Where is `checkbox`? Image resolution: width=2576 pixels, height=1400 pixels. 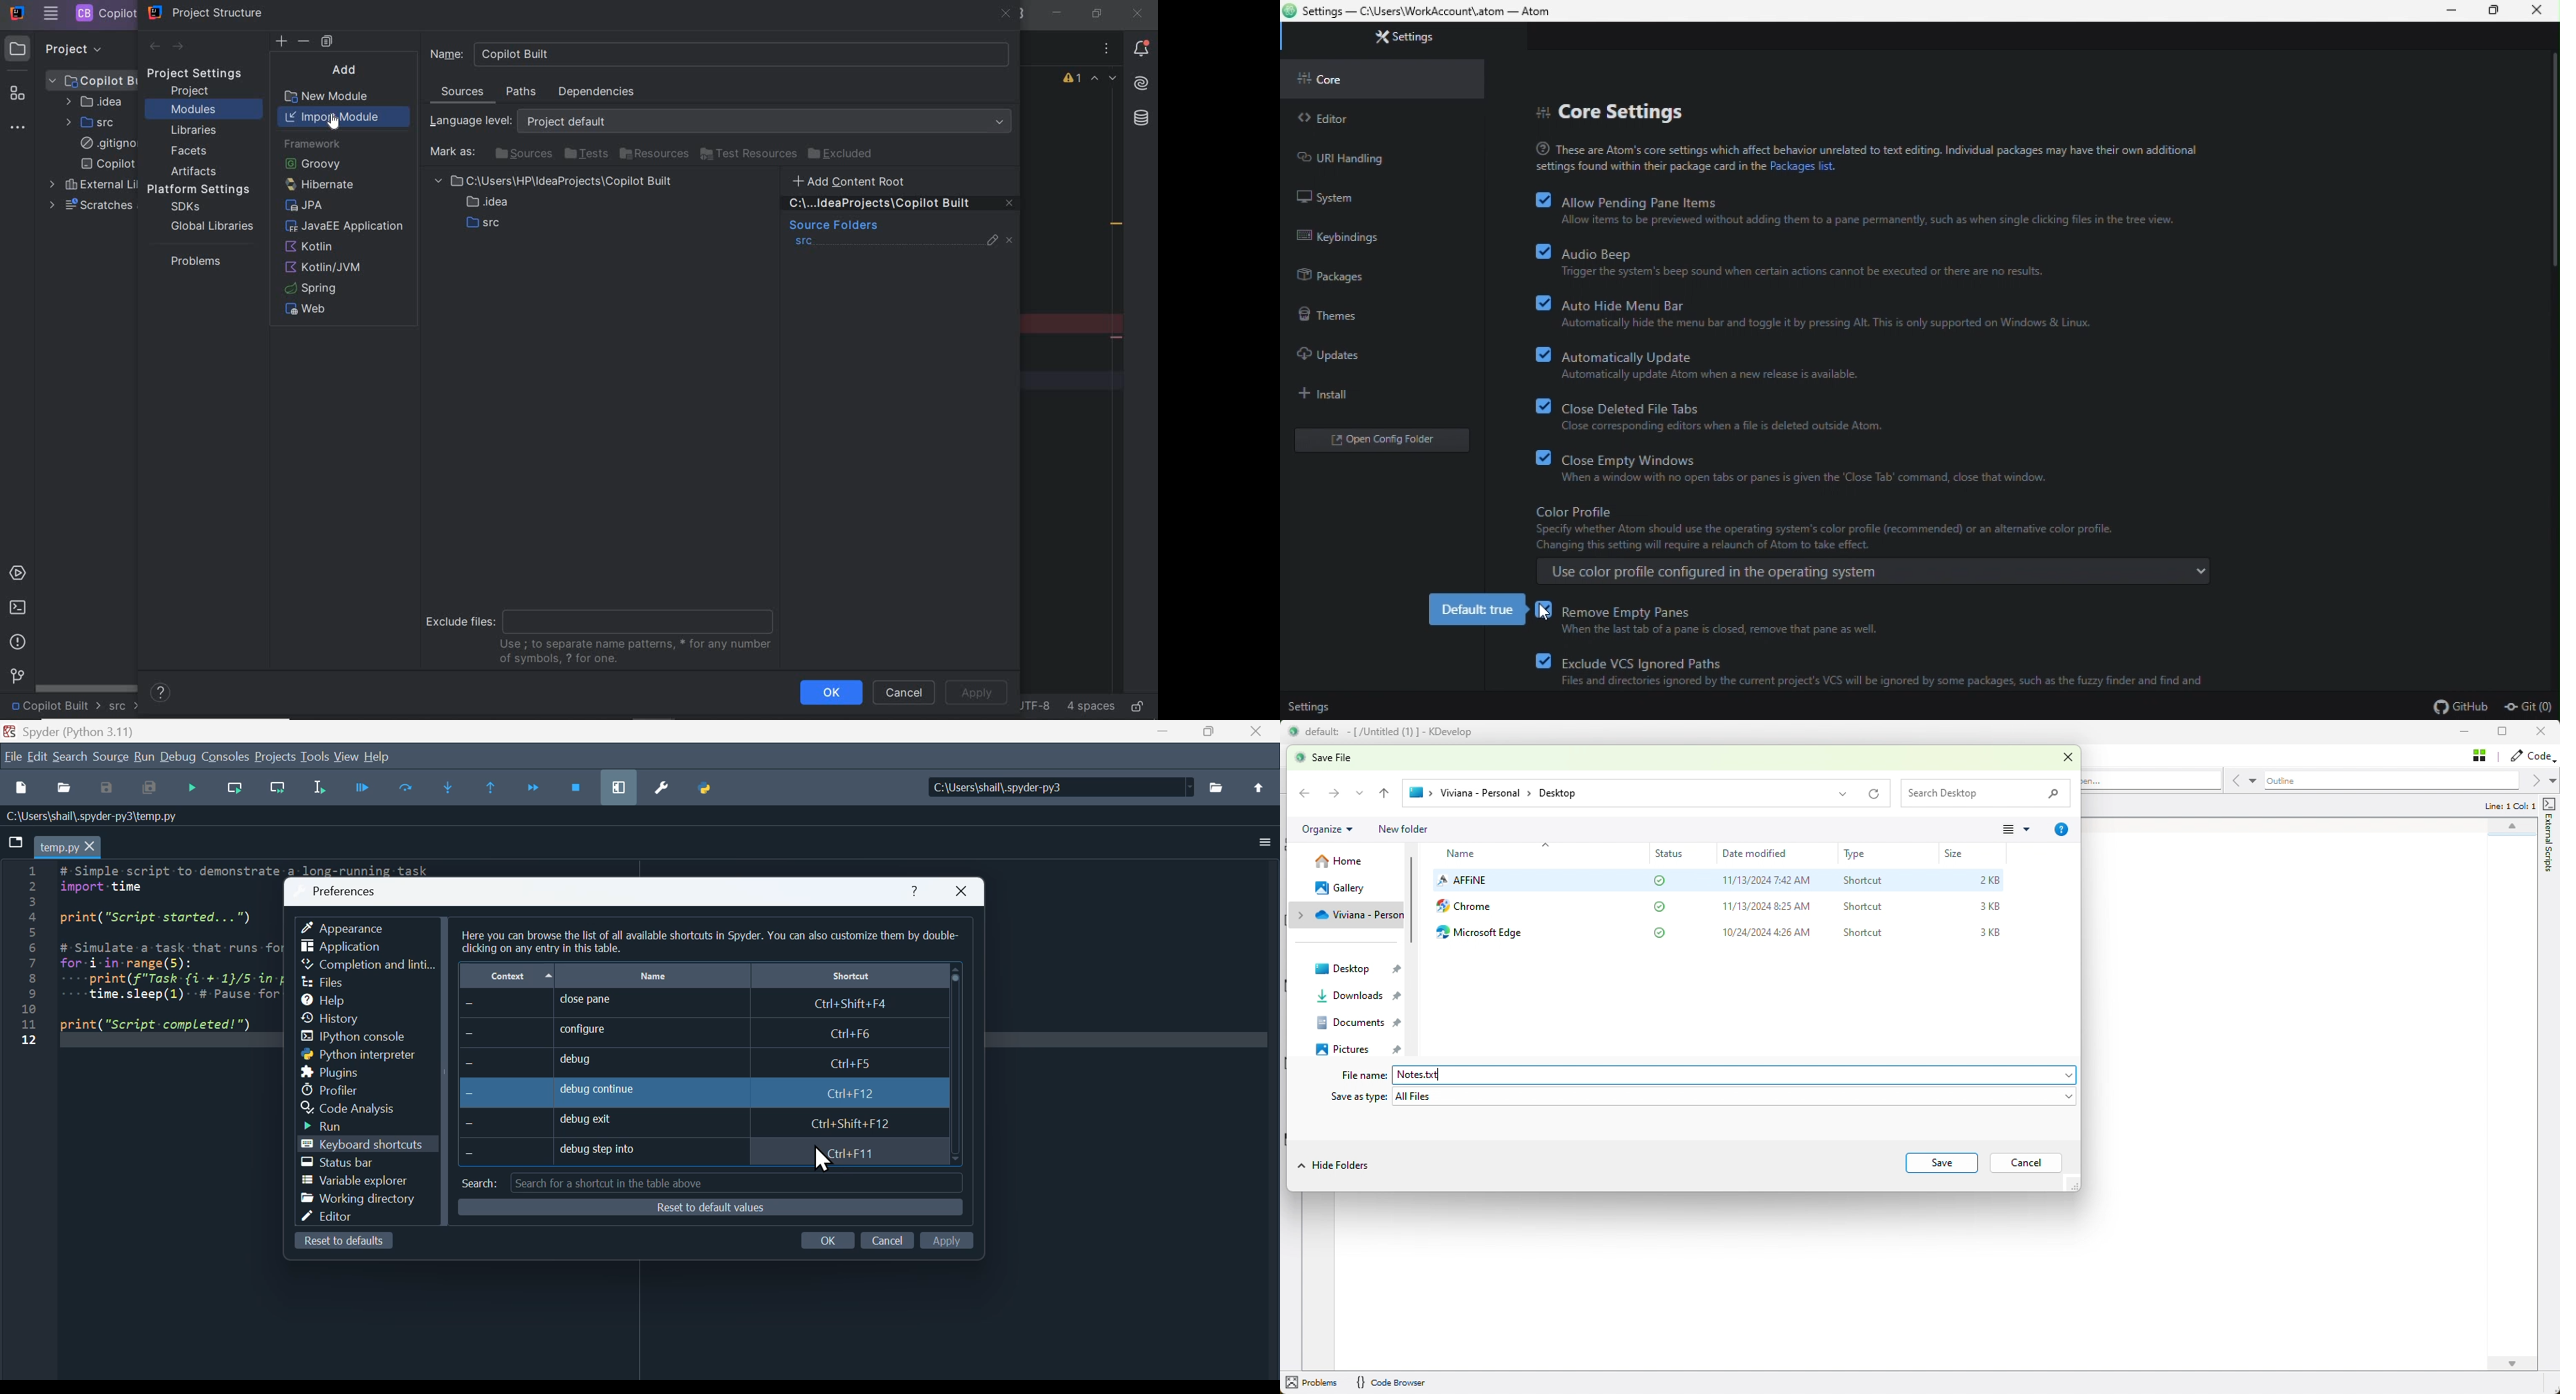 checkbox is located at coordinates (1534, 199).